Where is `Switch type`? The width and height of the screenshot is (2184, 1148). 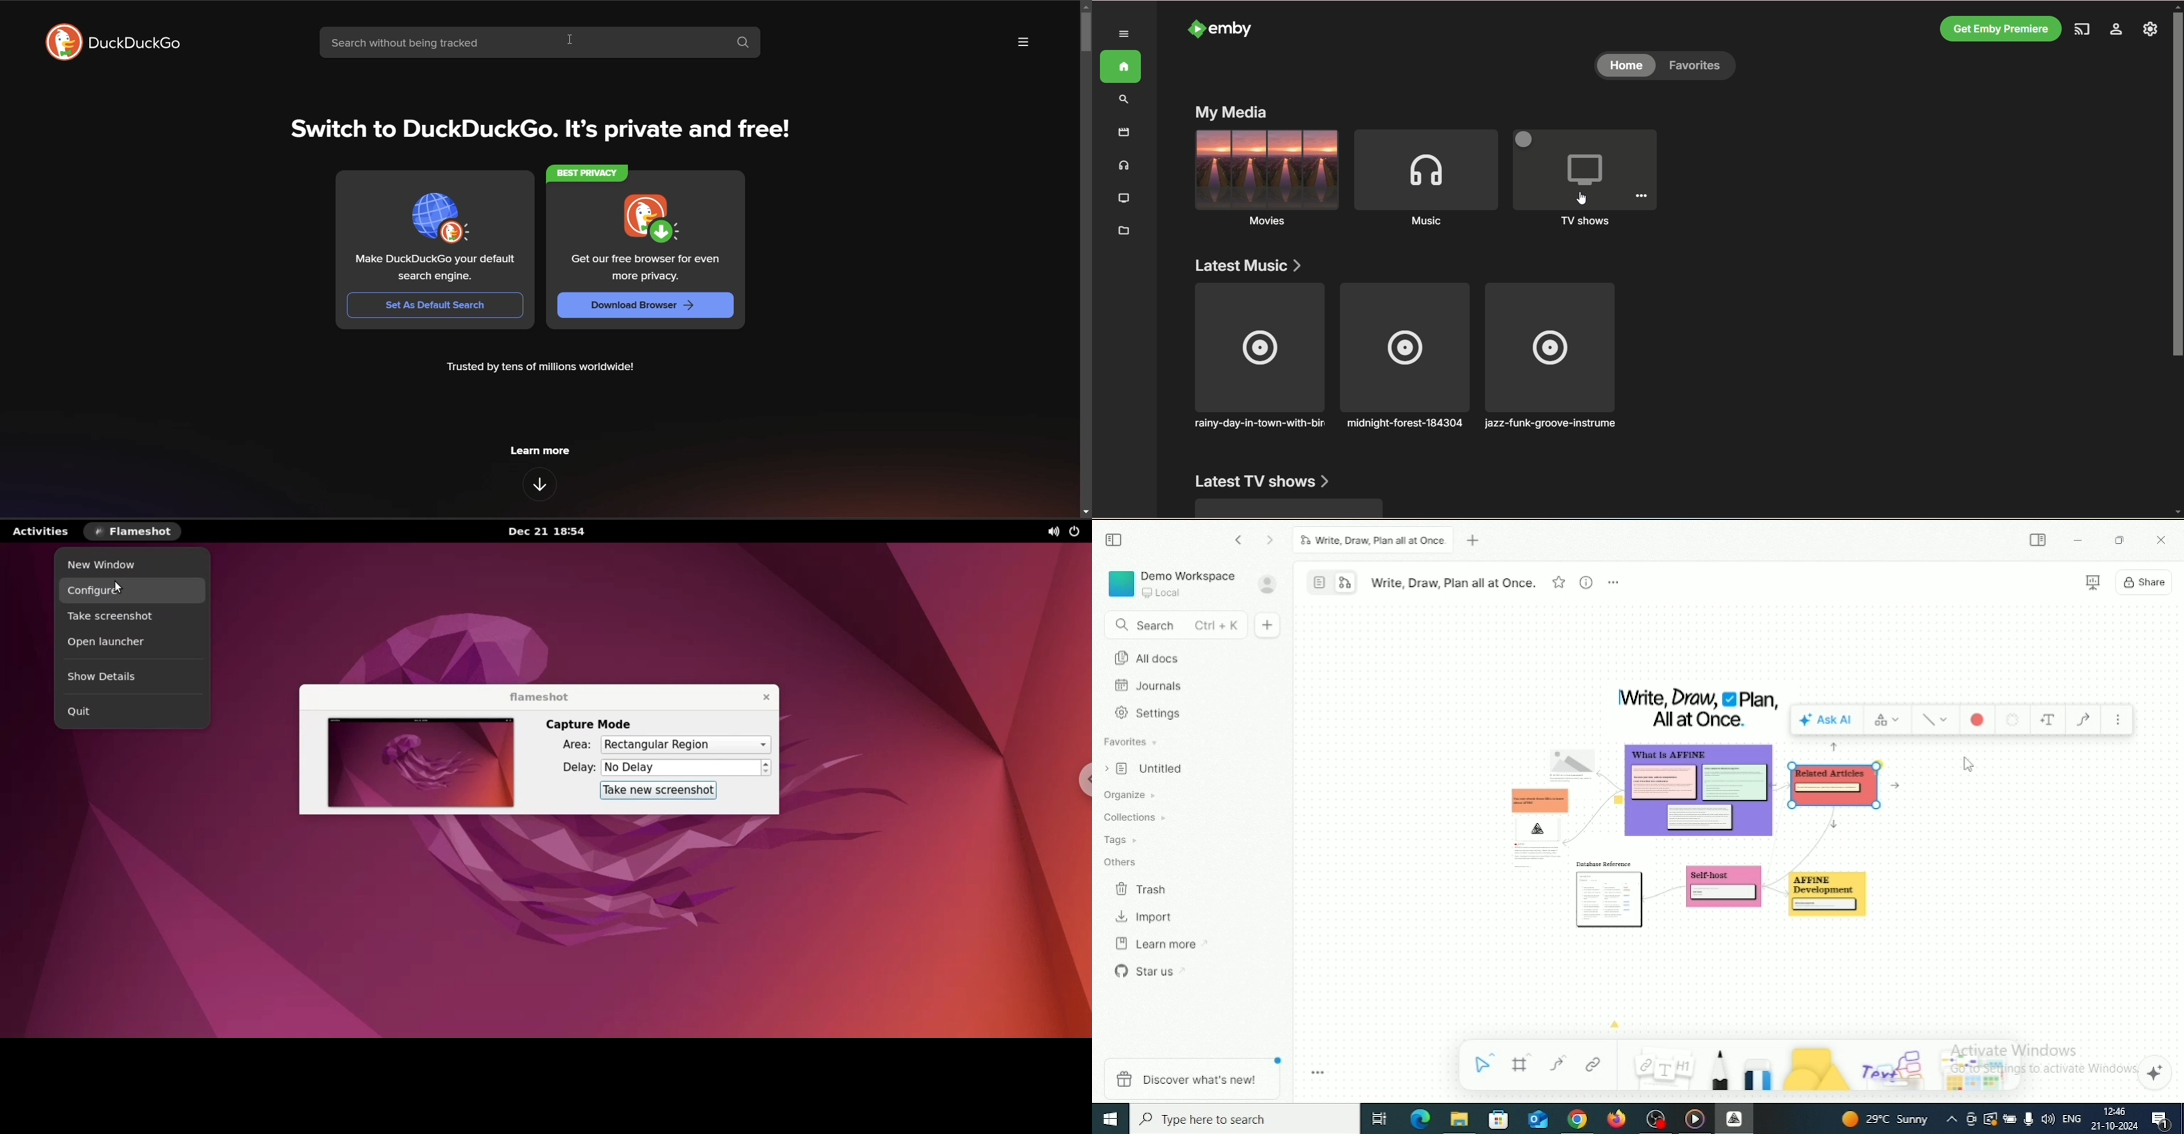 Switch type is located at coordinates (1888, 718).